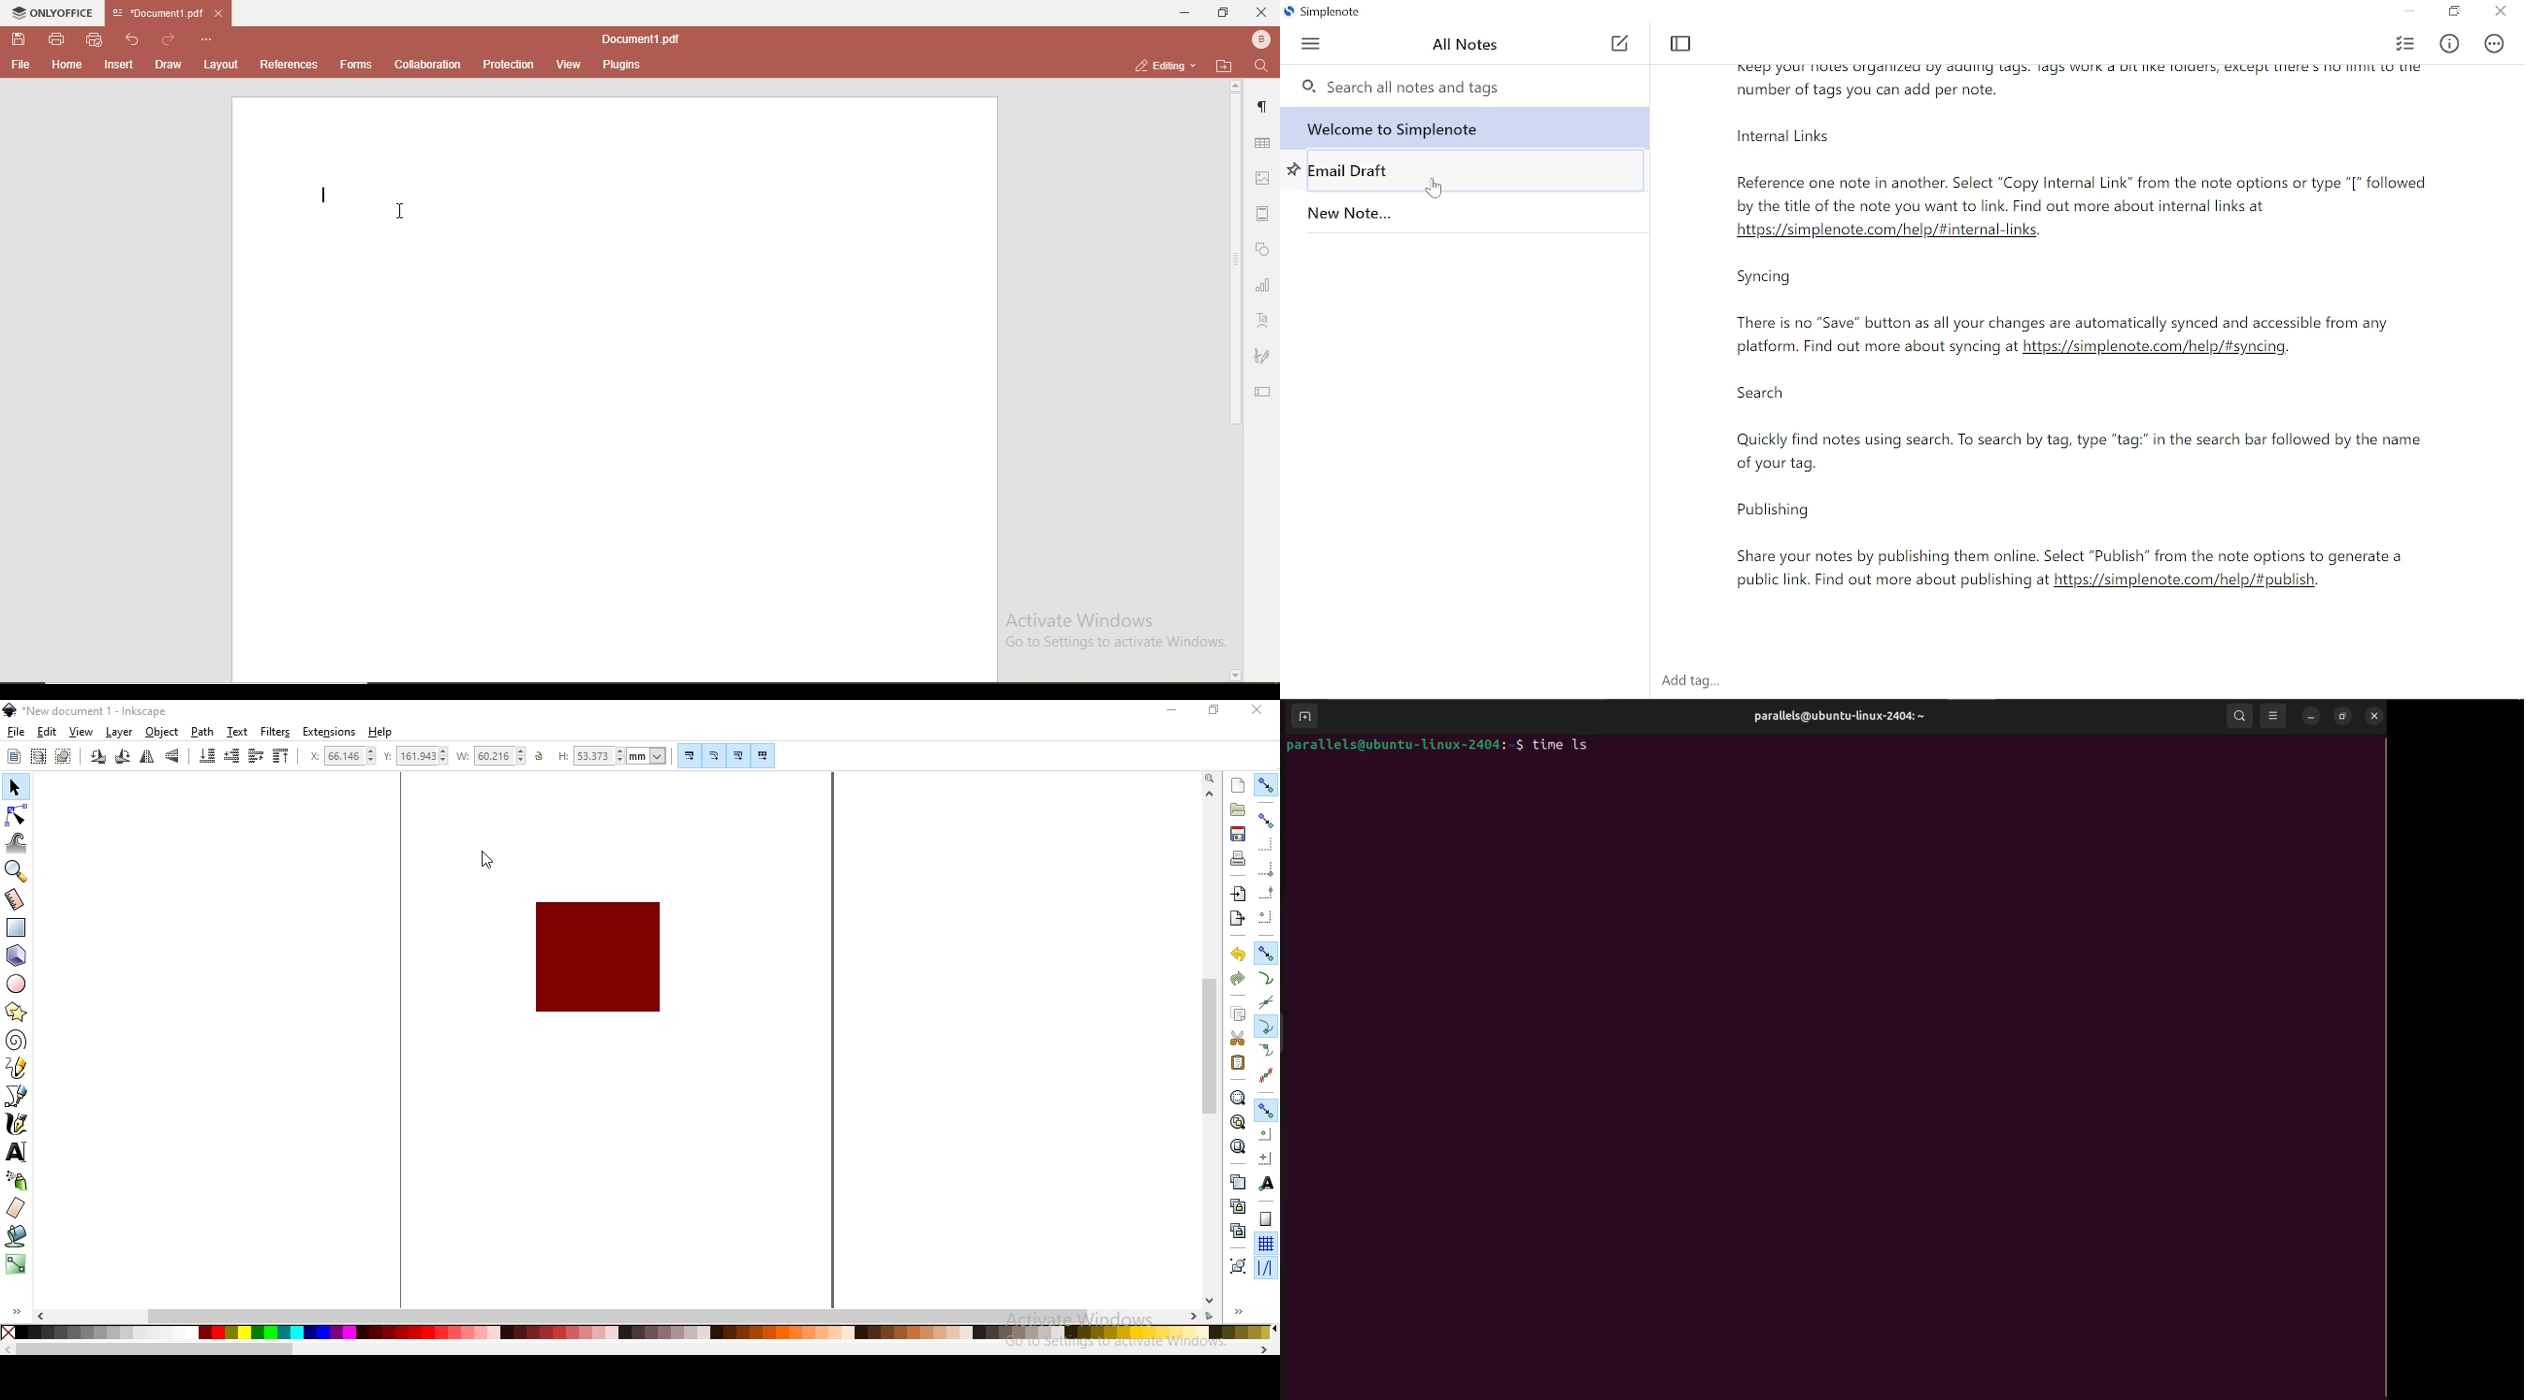  I want to click on copy selection to clipboard, so click(1237, 1015).